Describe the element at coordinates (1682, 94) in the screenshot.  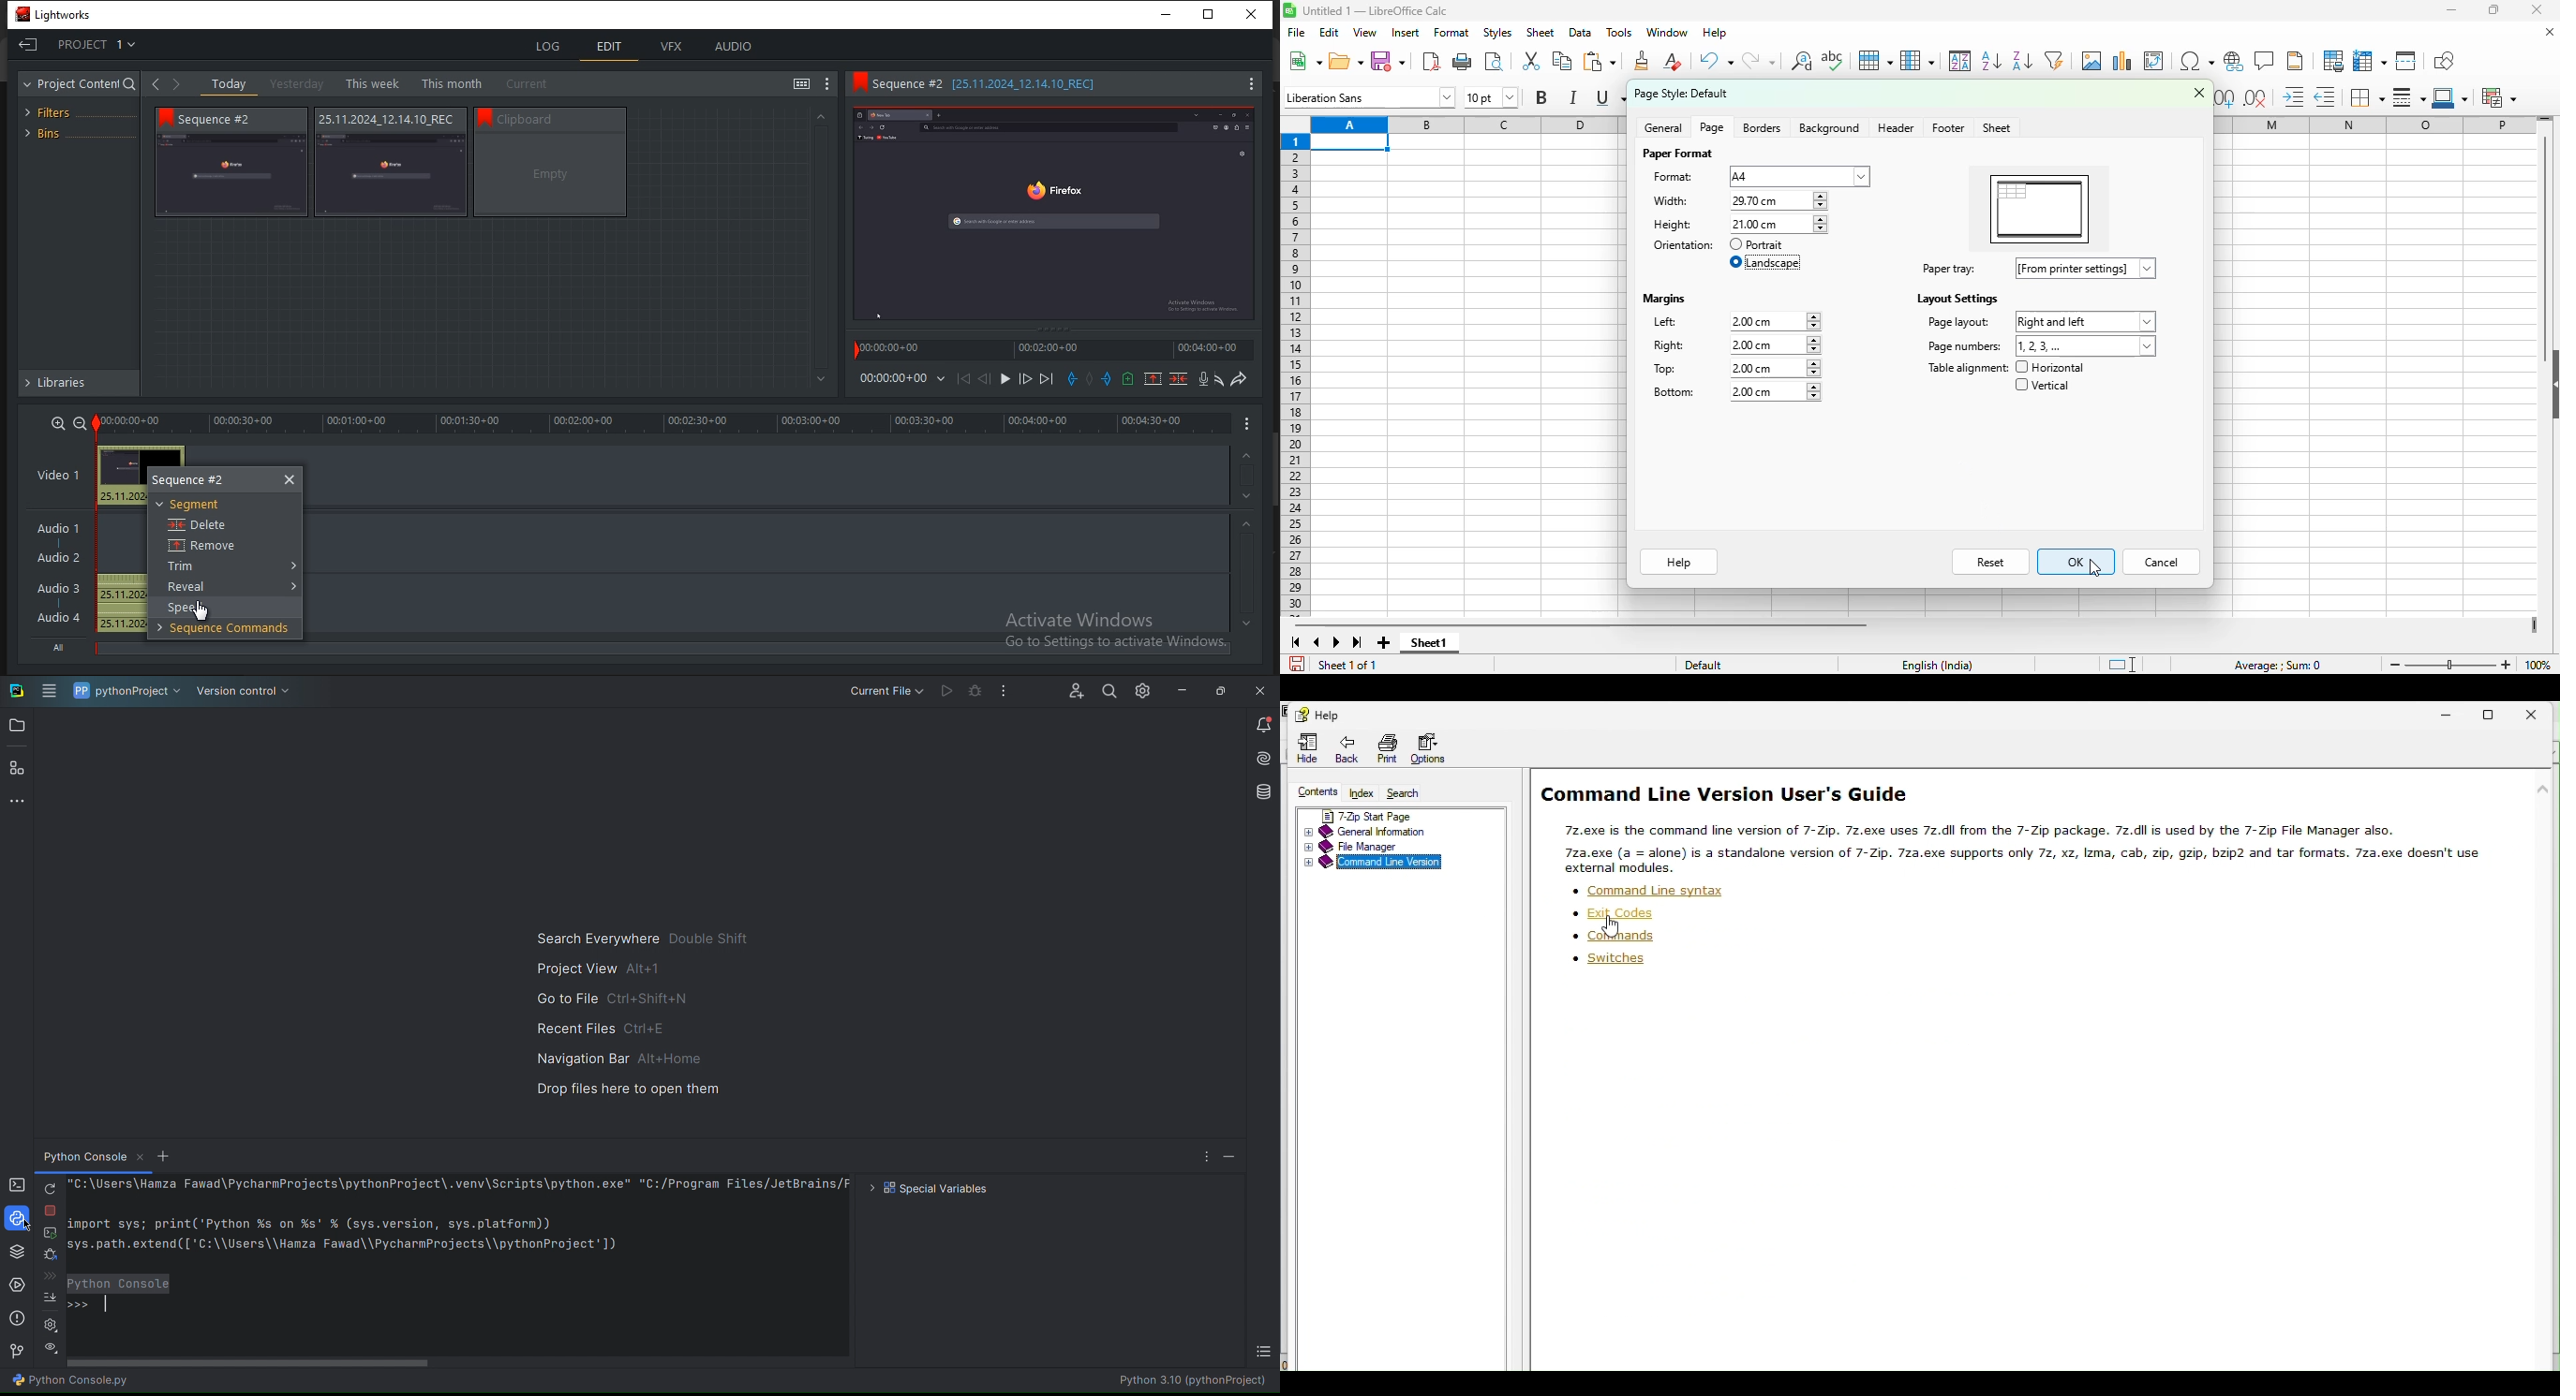
I see `page style default` at that location.